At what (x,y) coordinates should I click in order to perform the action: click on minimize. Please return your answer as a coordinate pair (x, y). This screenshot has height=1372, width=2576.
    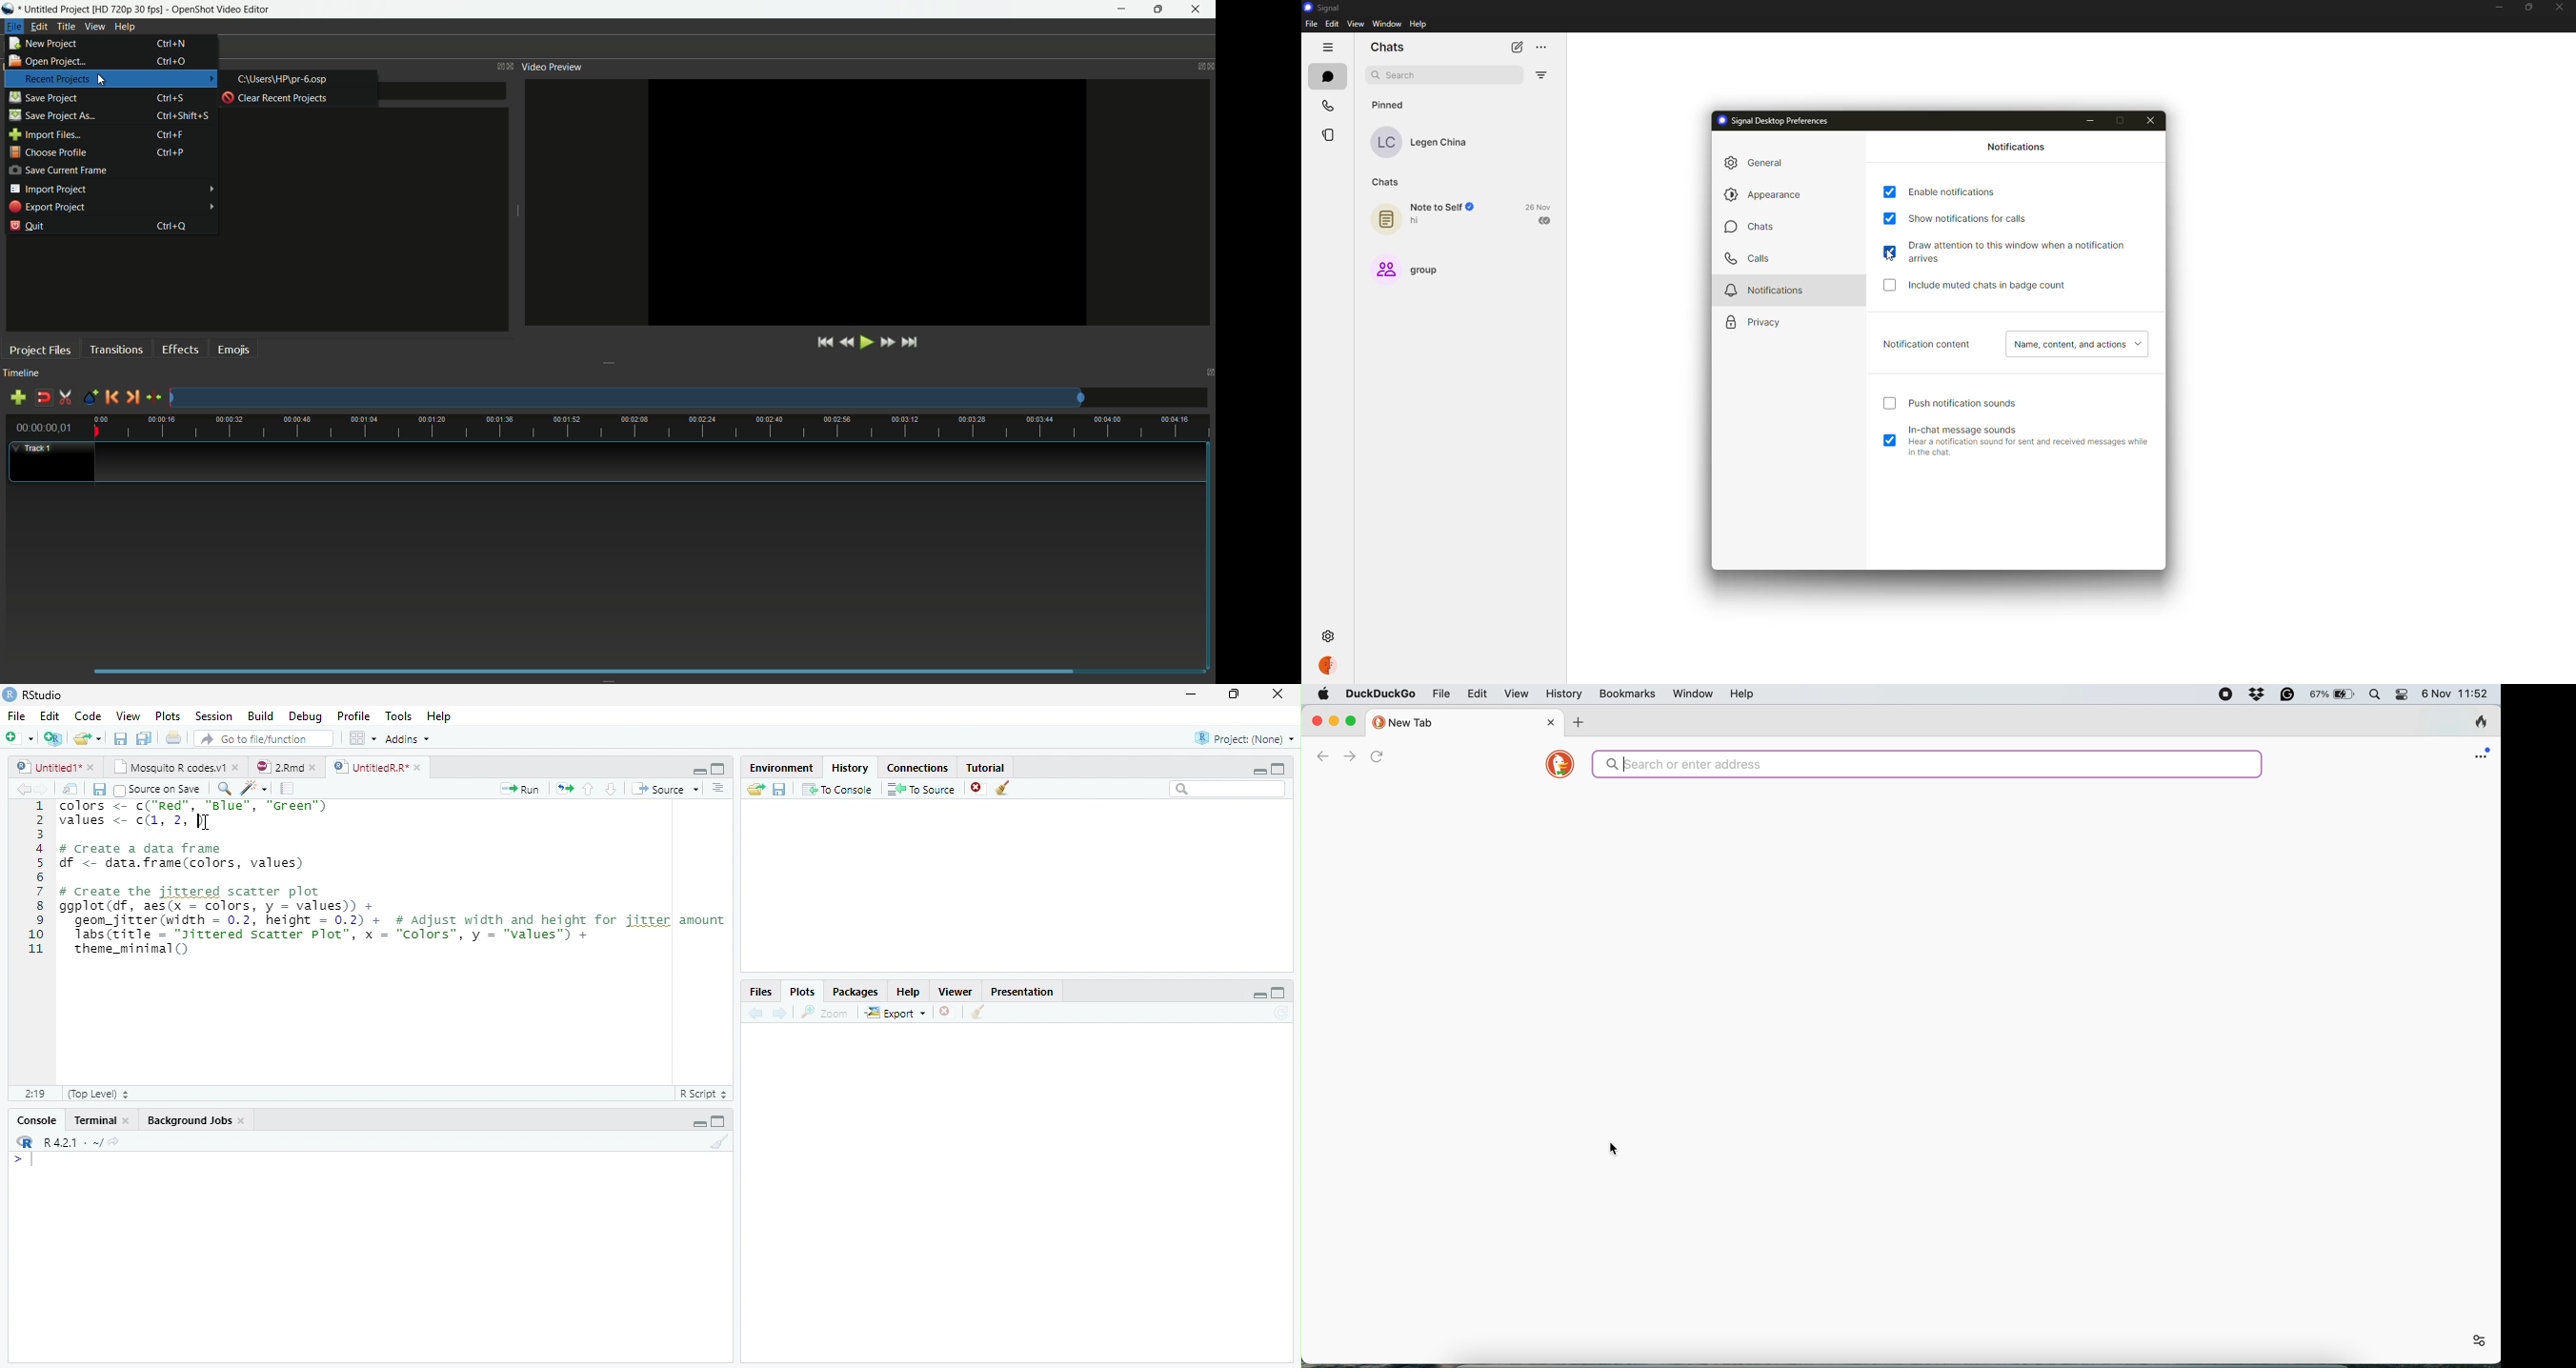
    Looking at the image, I should click on (1192, 694).